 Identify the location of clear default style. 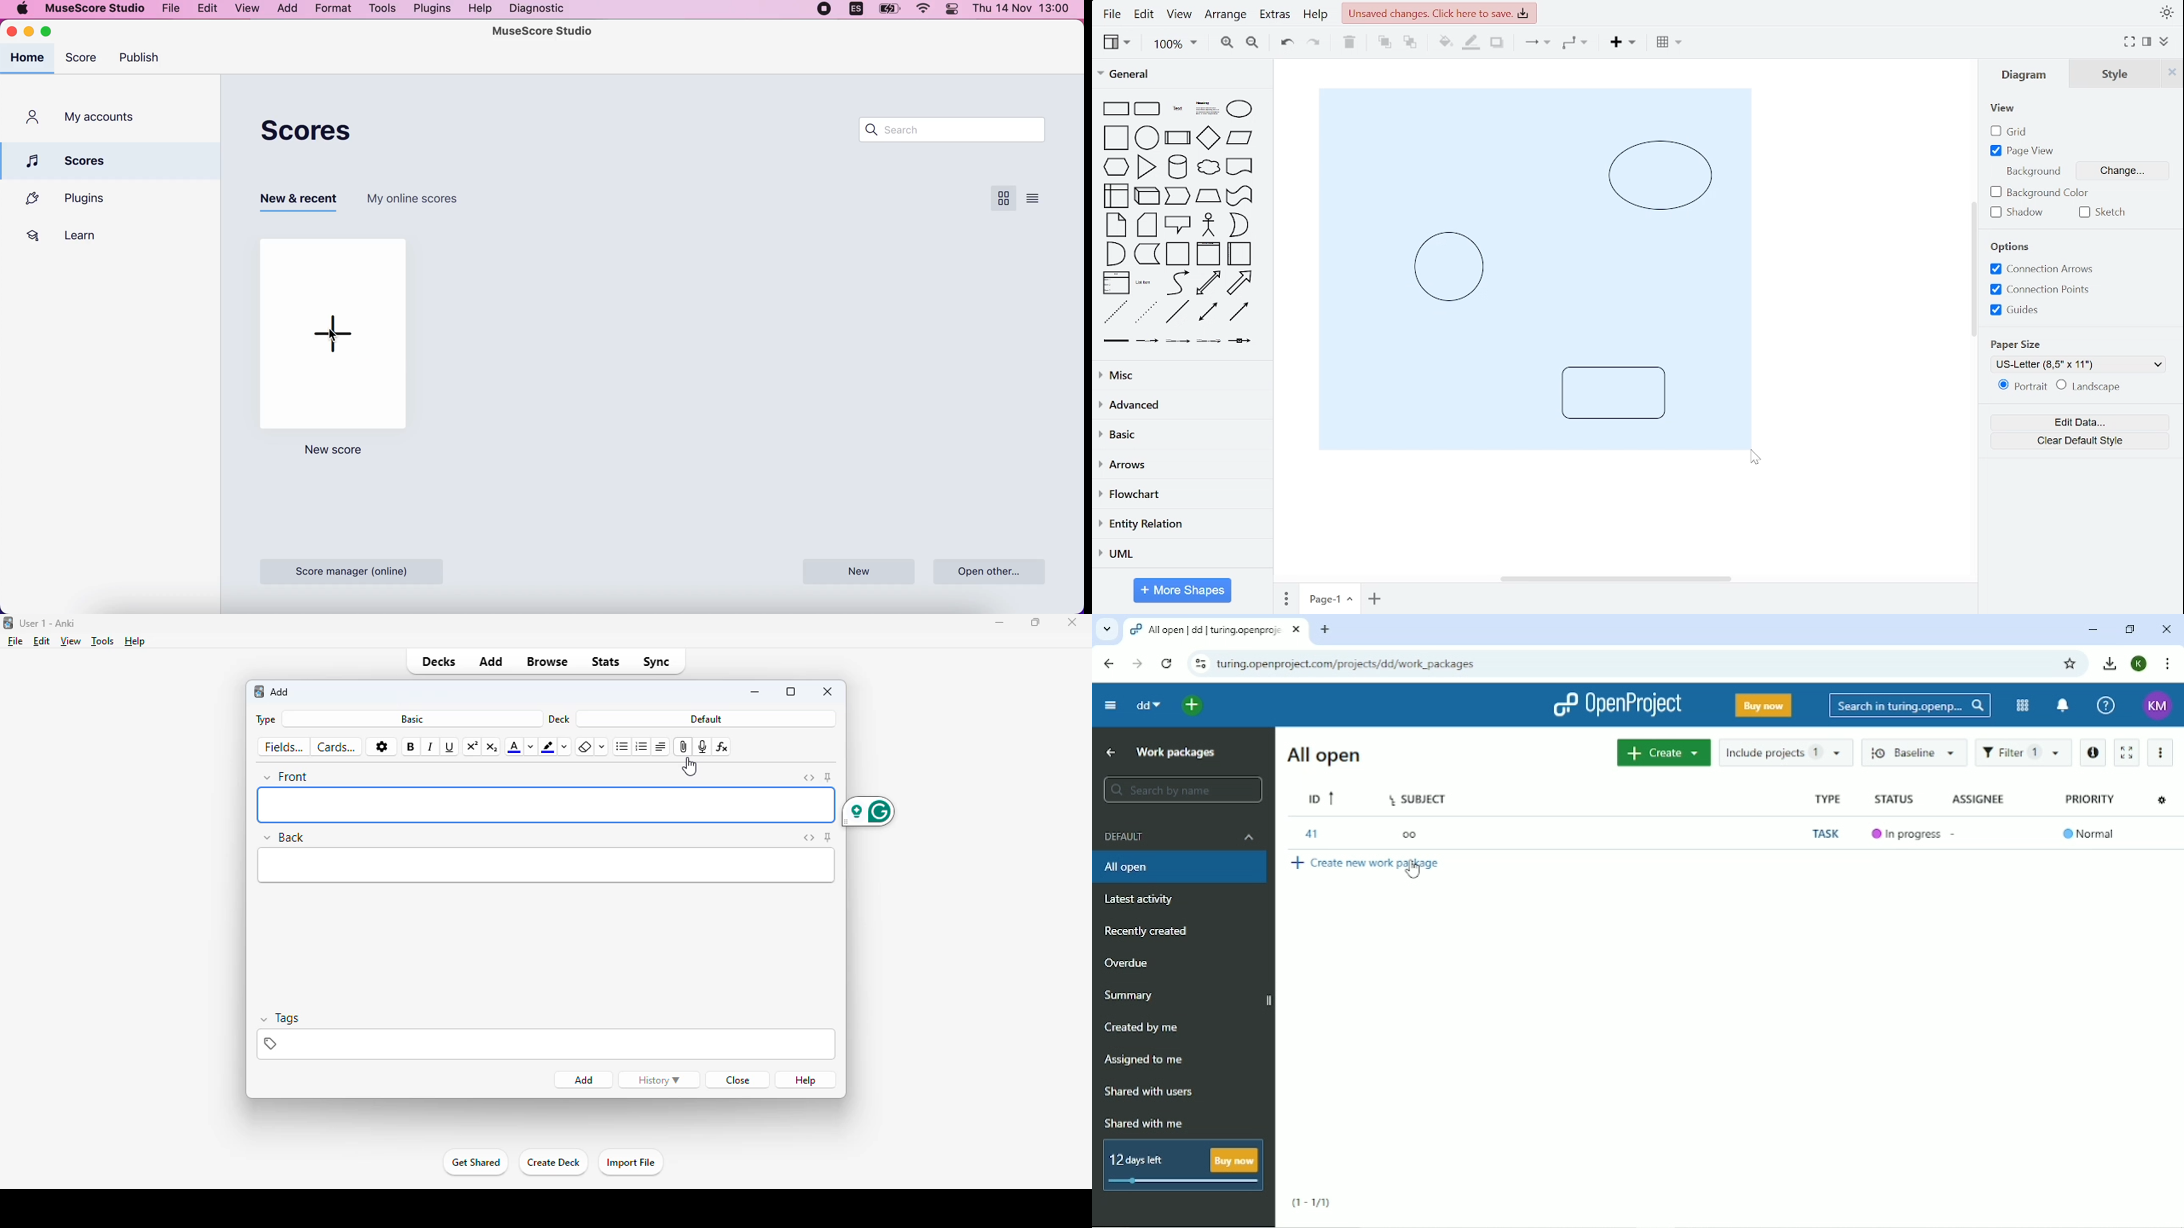
(2080, 439).